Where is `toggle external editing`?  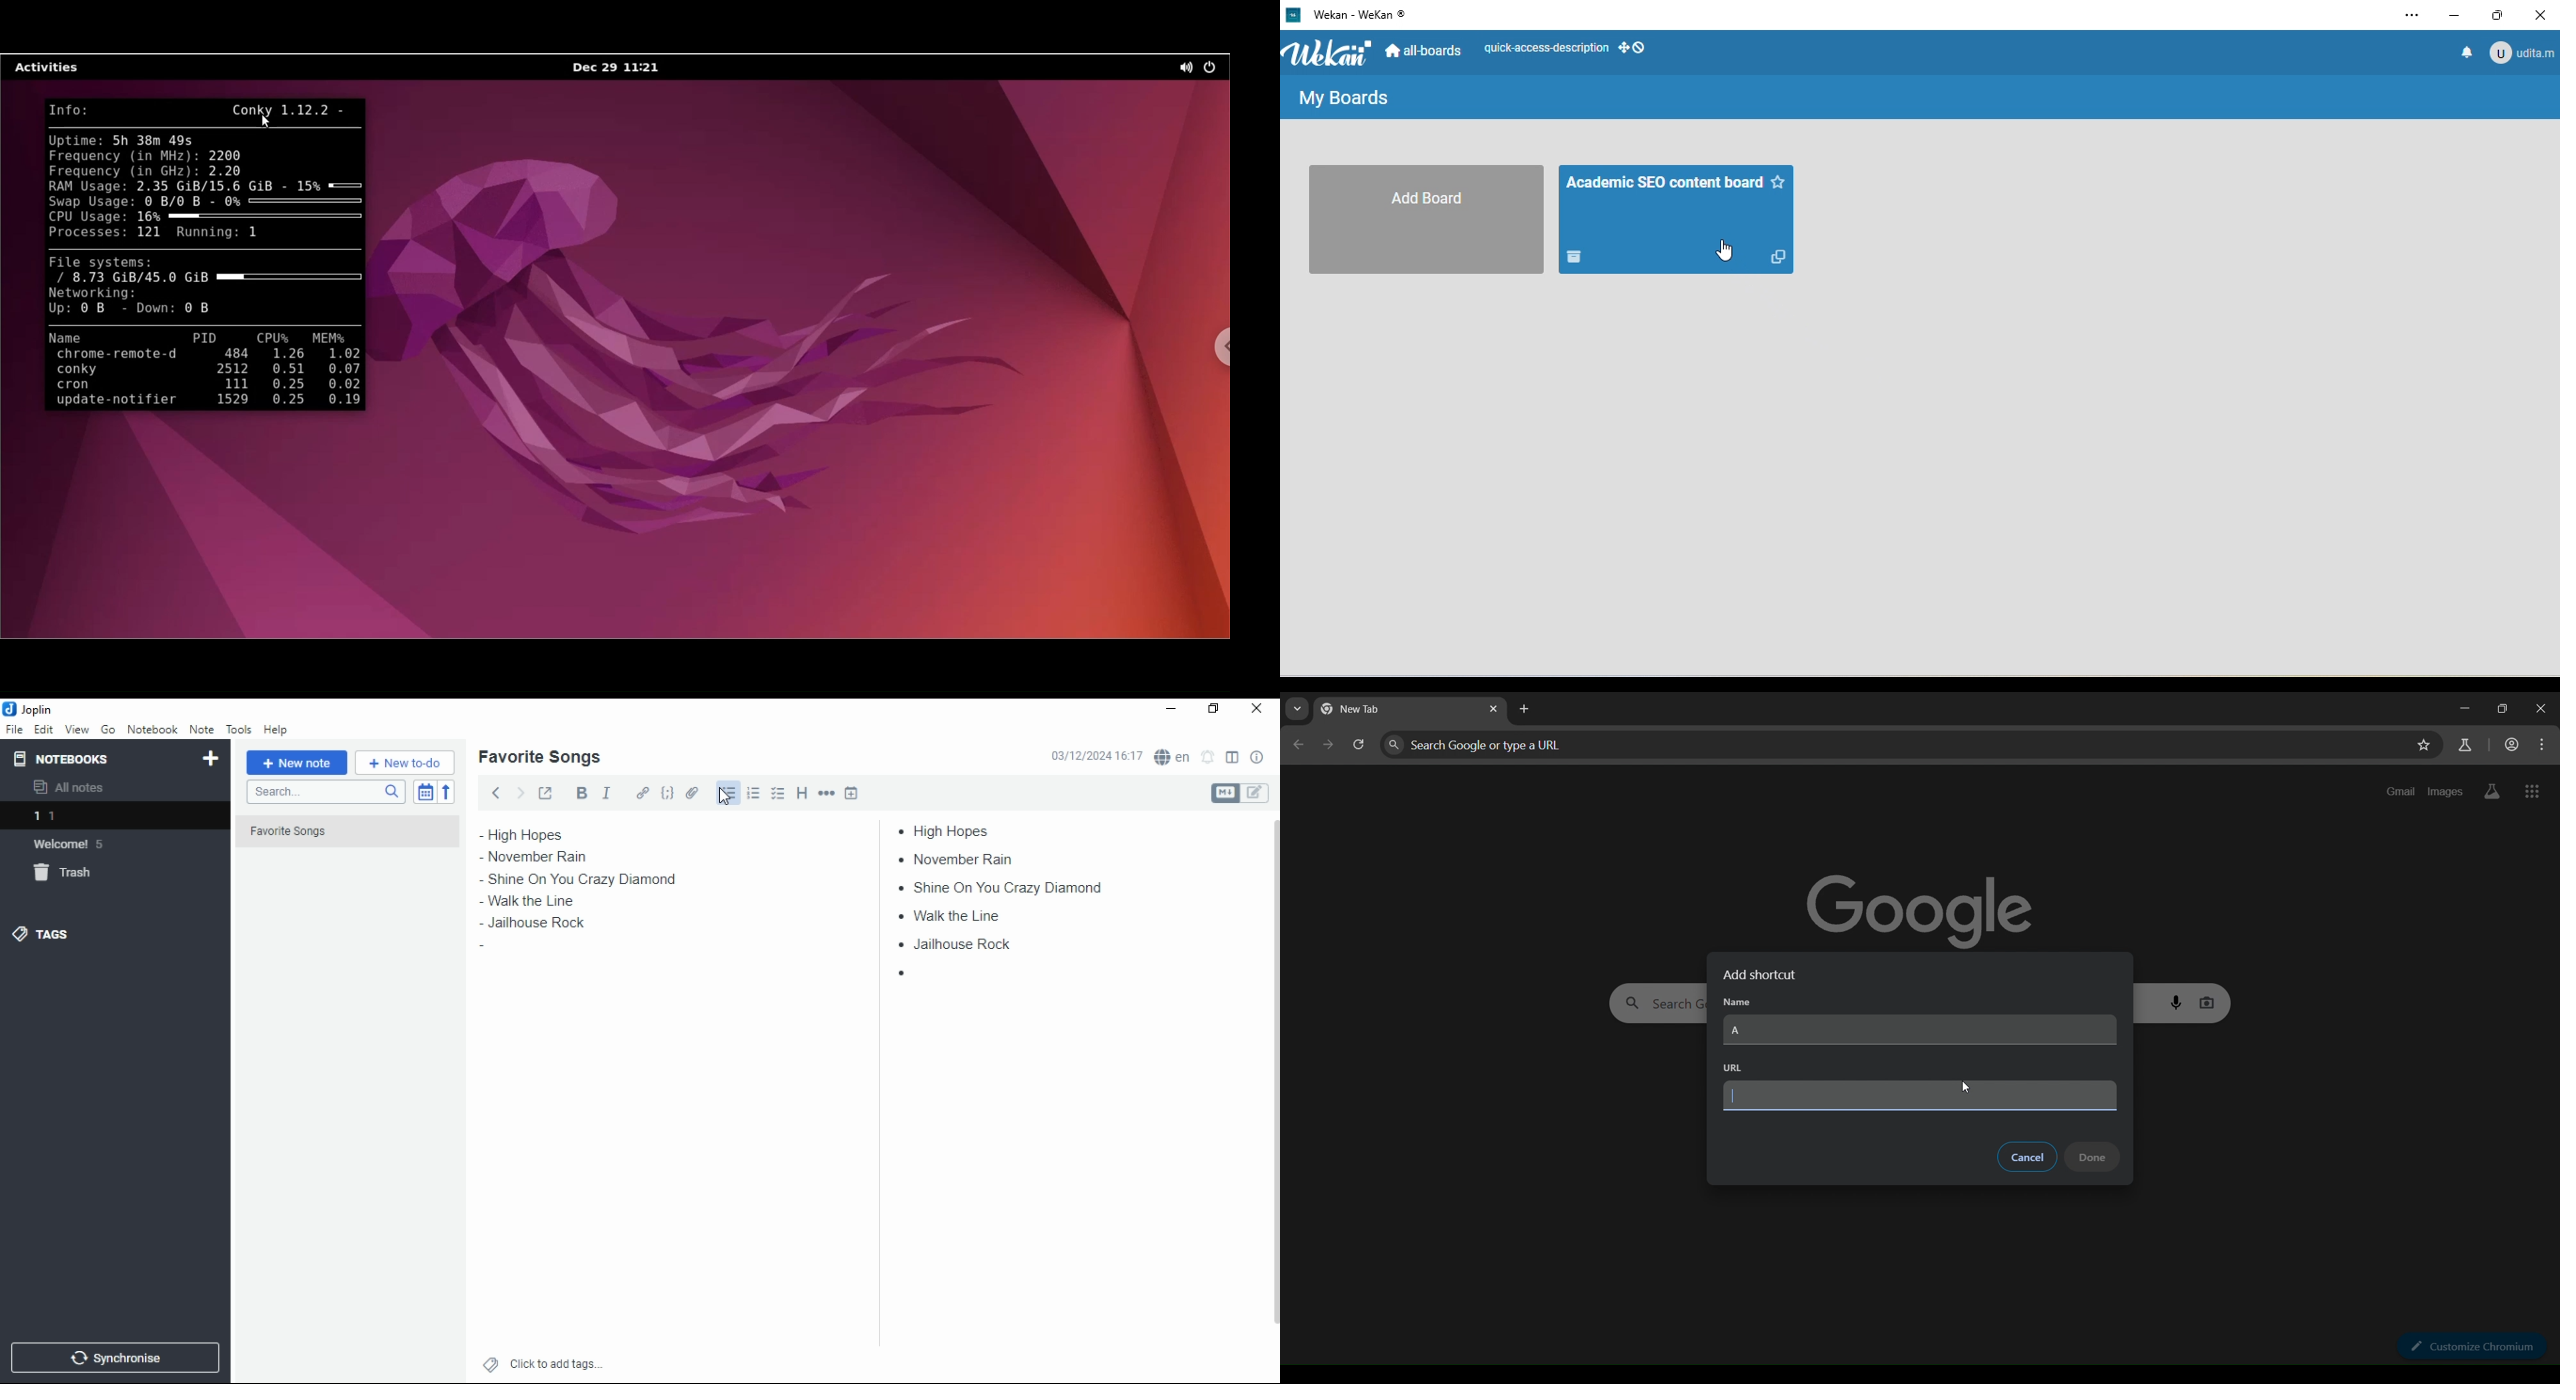
toggle external editing is located at coordinates (546, 792).